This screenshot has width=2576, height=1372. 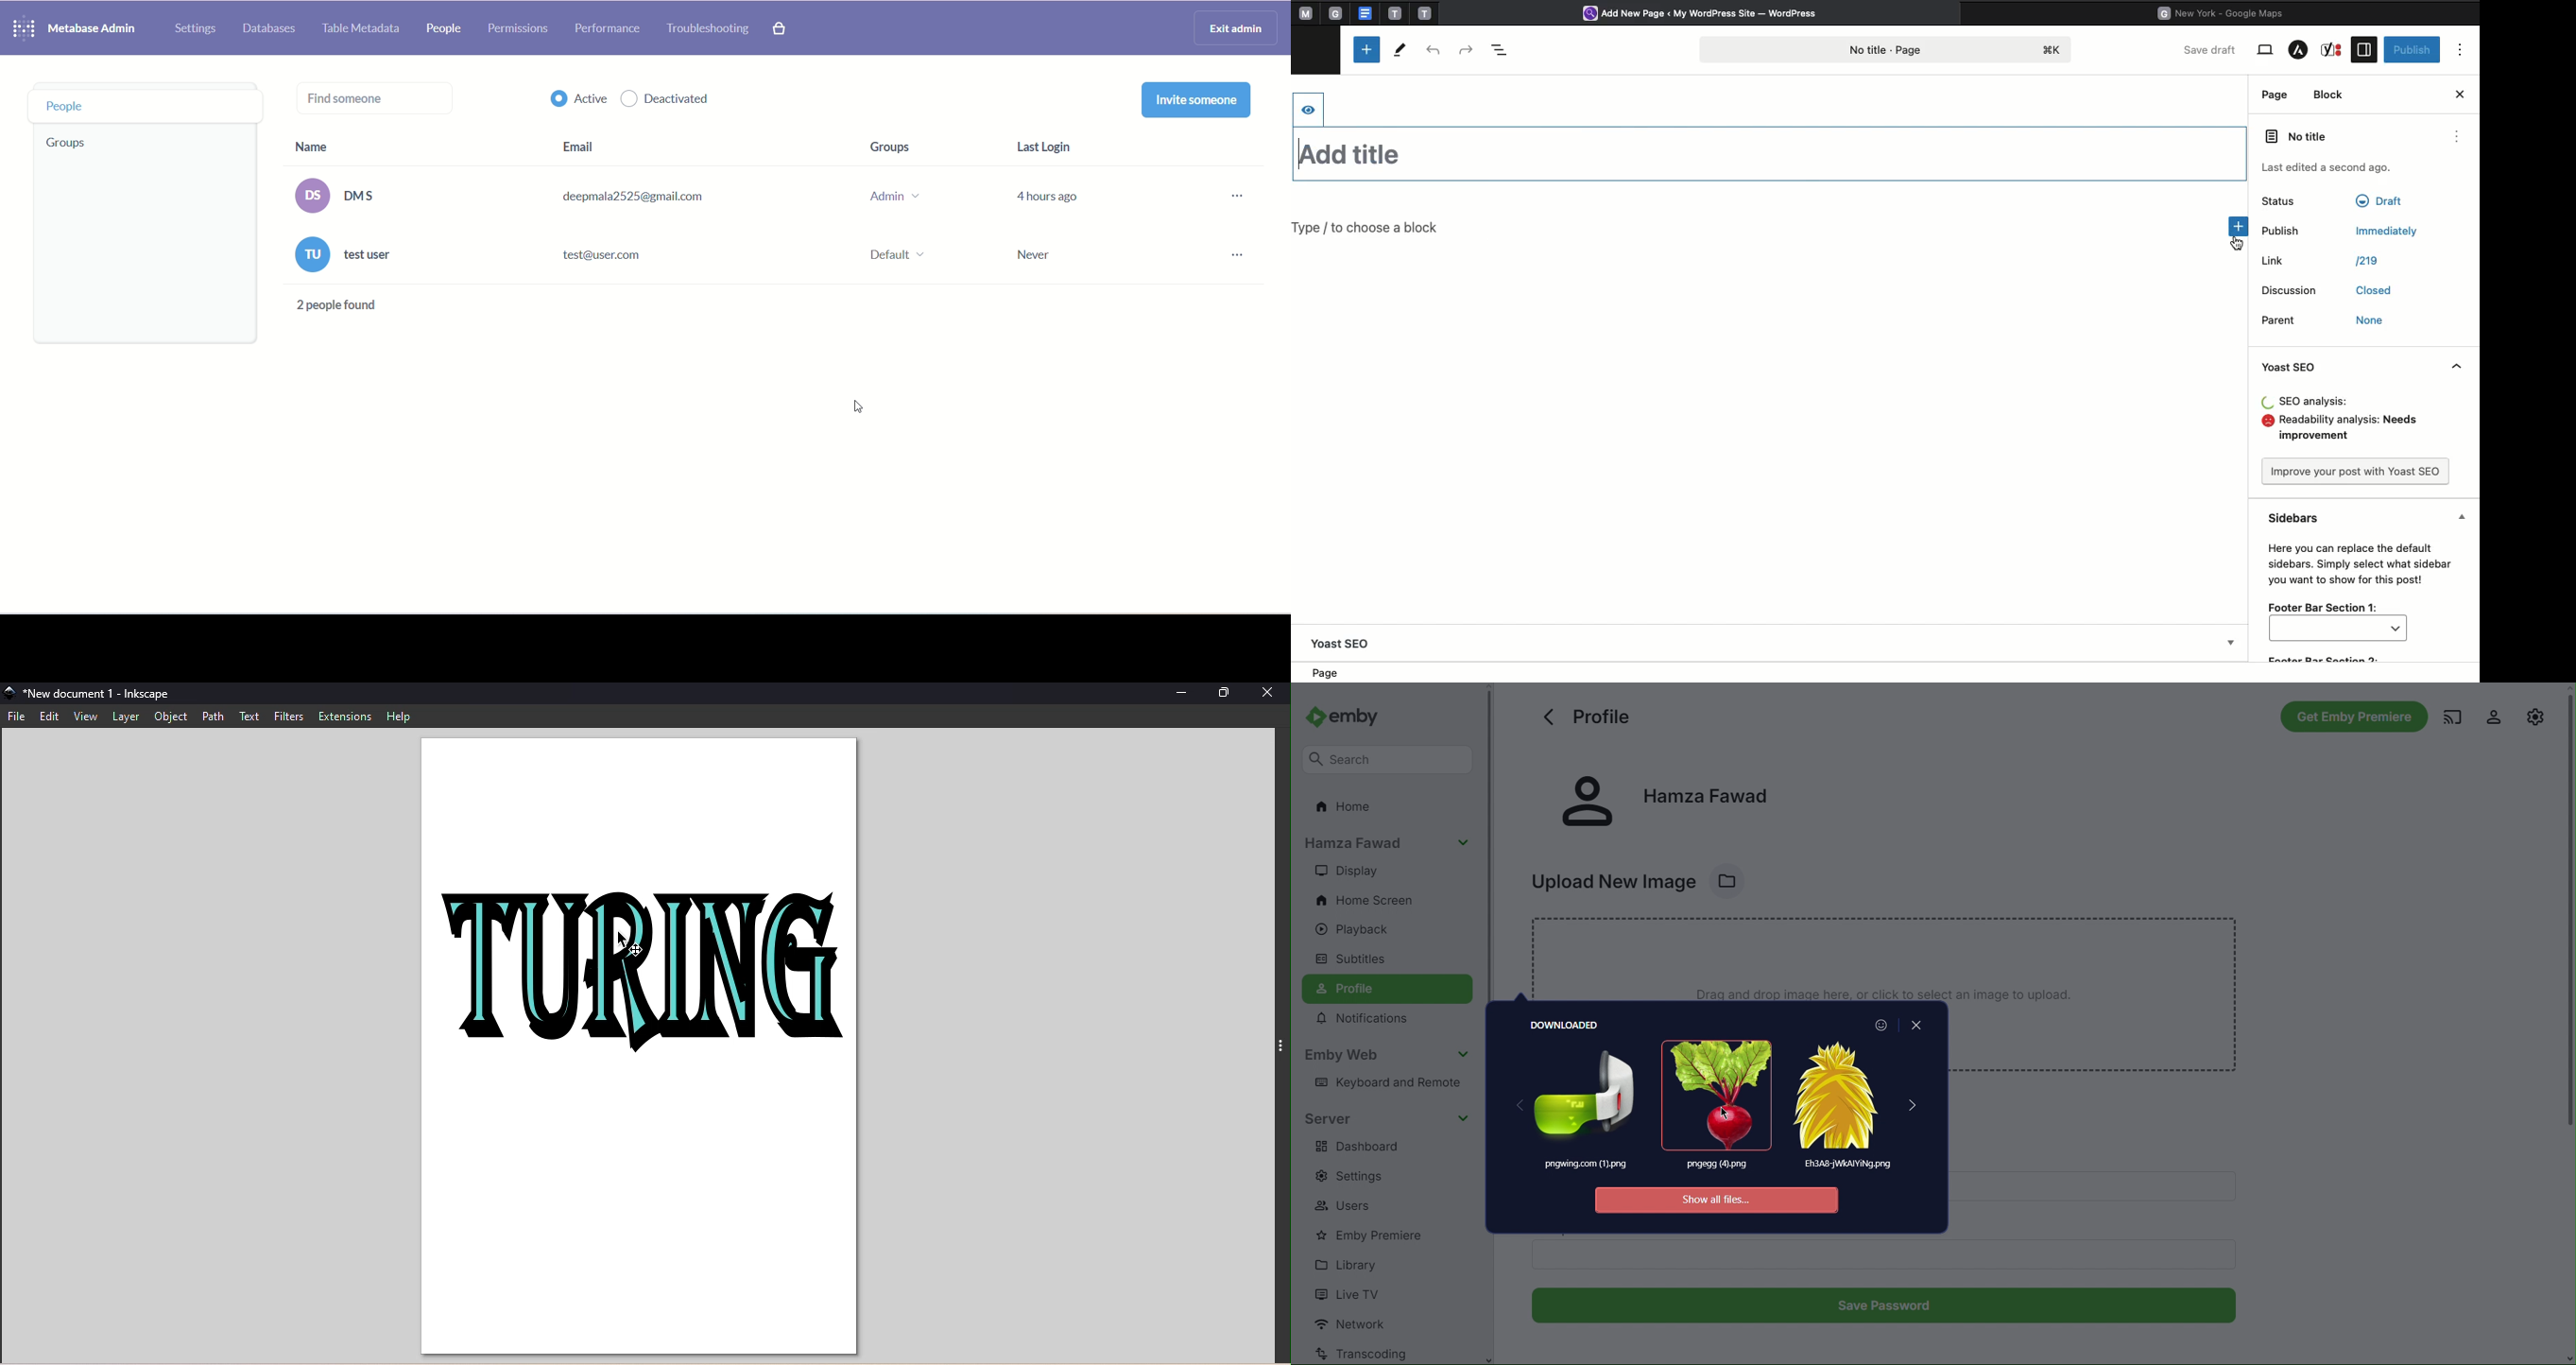 What do you see at coordinates (1468, 47) in the screenshot?
I see `Redo` at bounding box center [1468, 47].